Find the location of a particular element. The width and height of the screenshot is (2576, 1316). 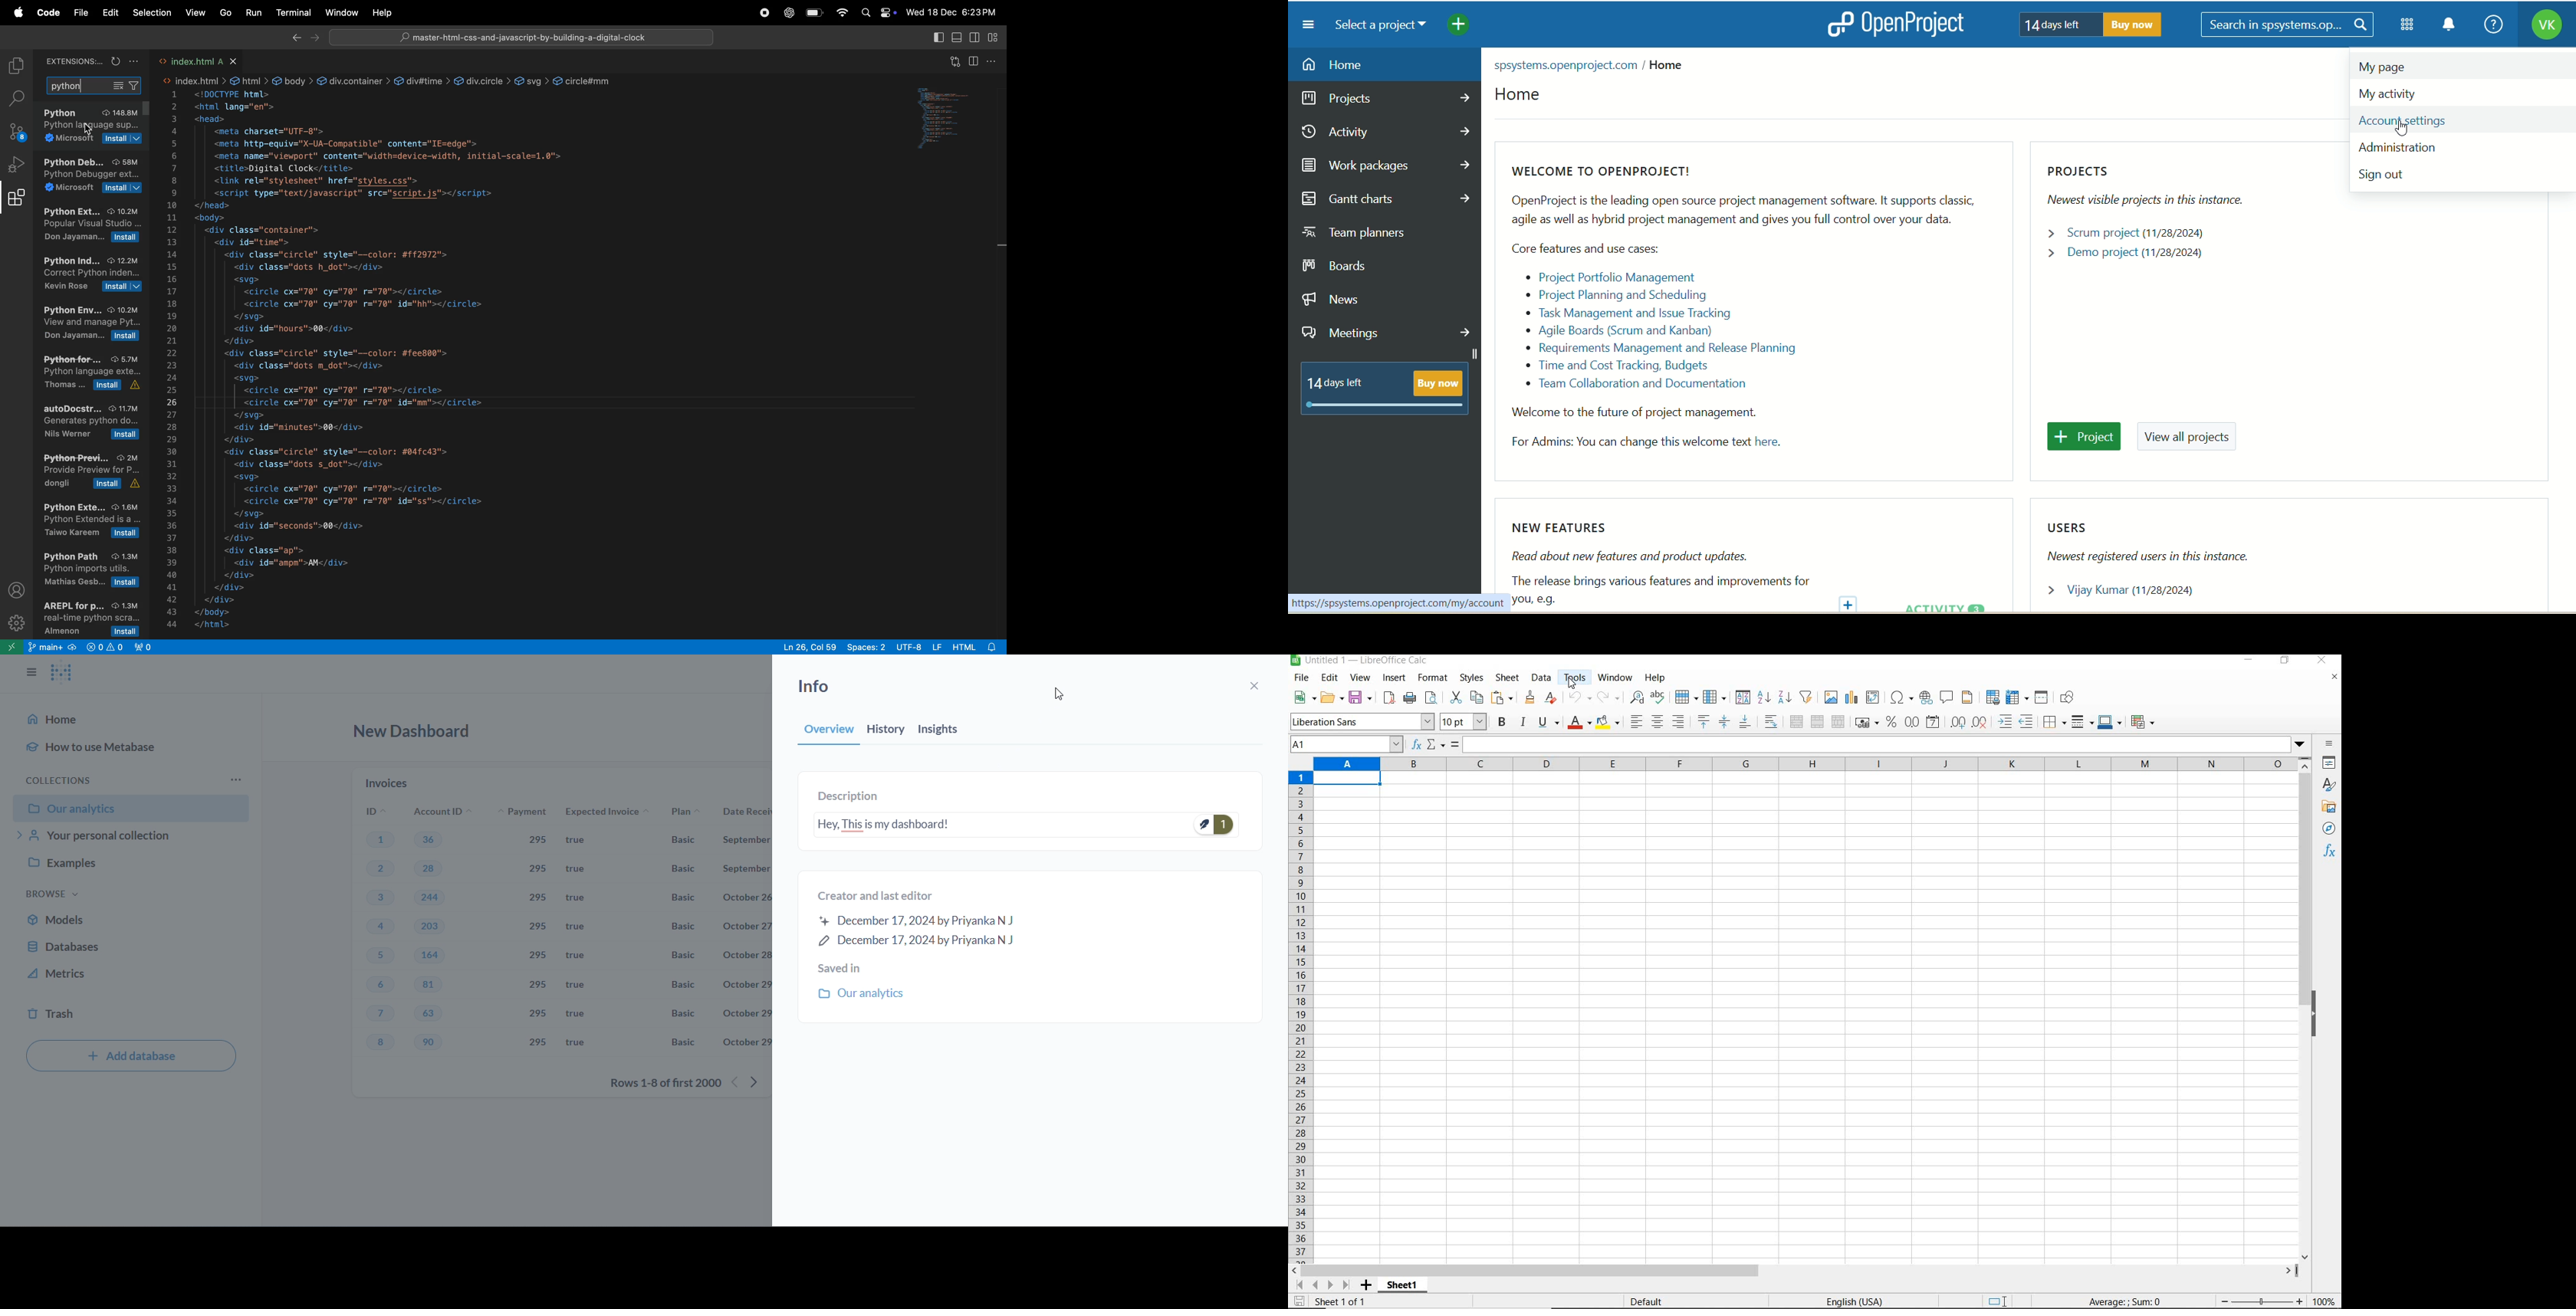

insert hyperlink is located at coordinates (1925, 698).